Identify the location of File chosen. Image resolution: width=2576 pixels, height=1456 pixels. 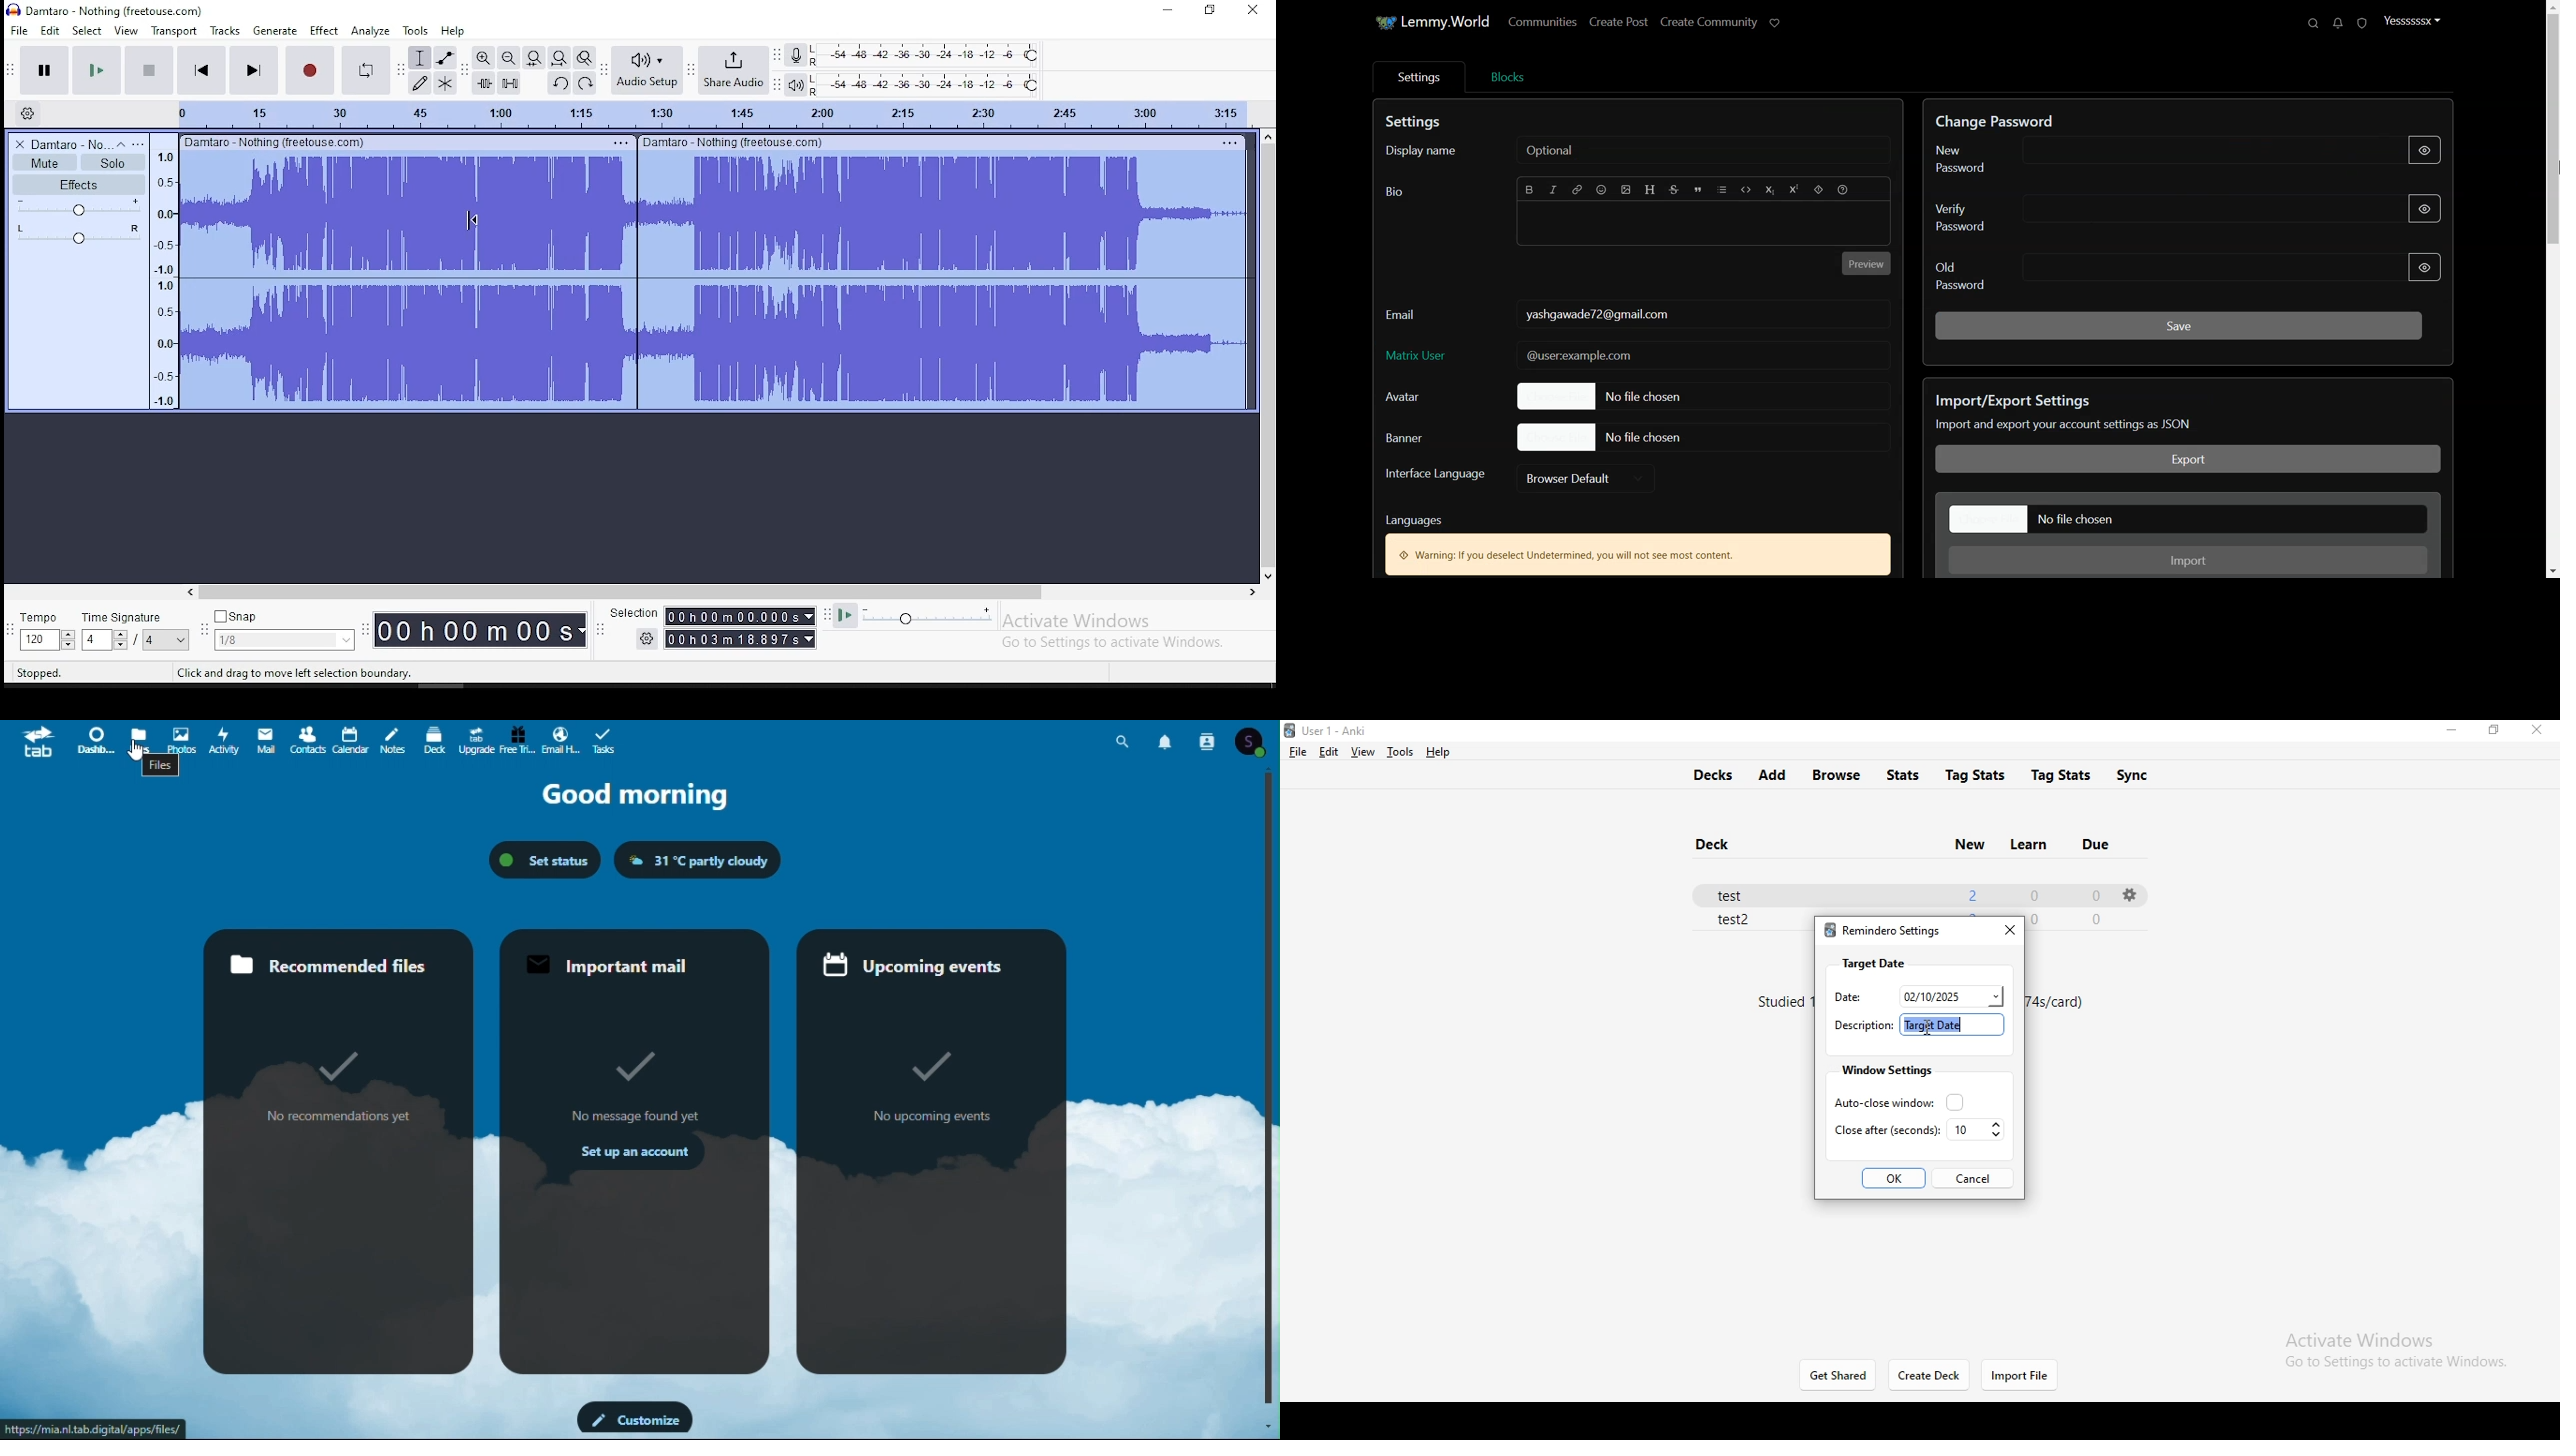
(1703, 437).